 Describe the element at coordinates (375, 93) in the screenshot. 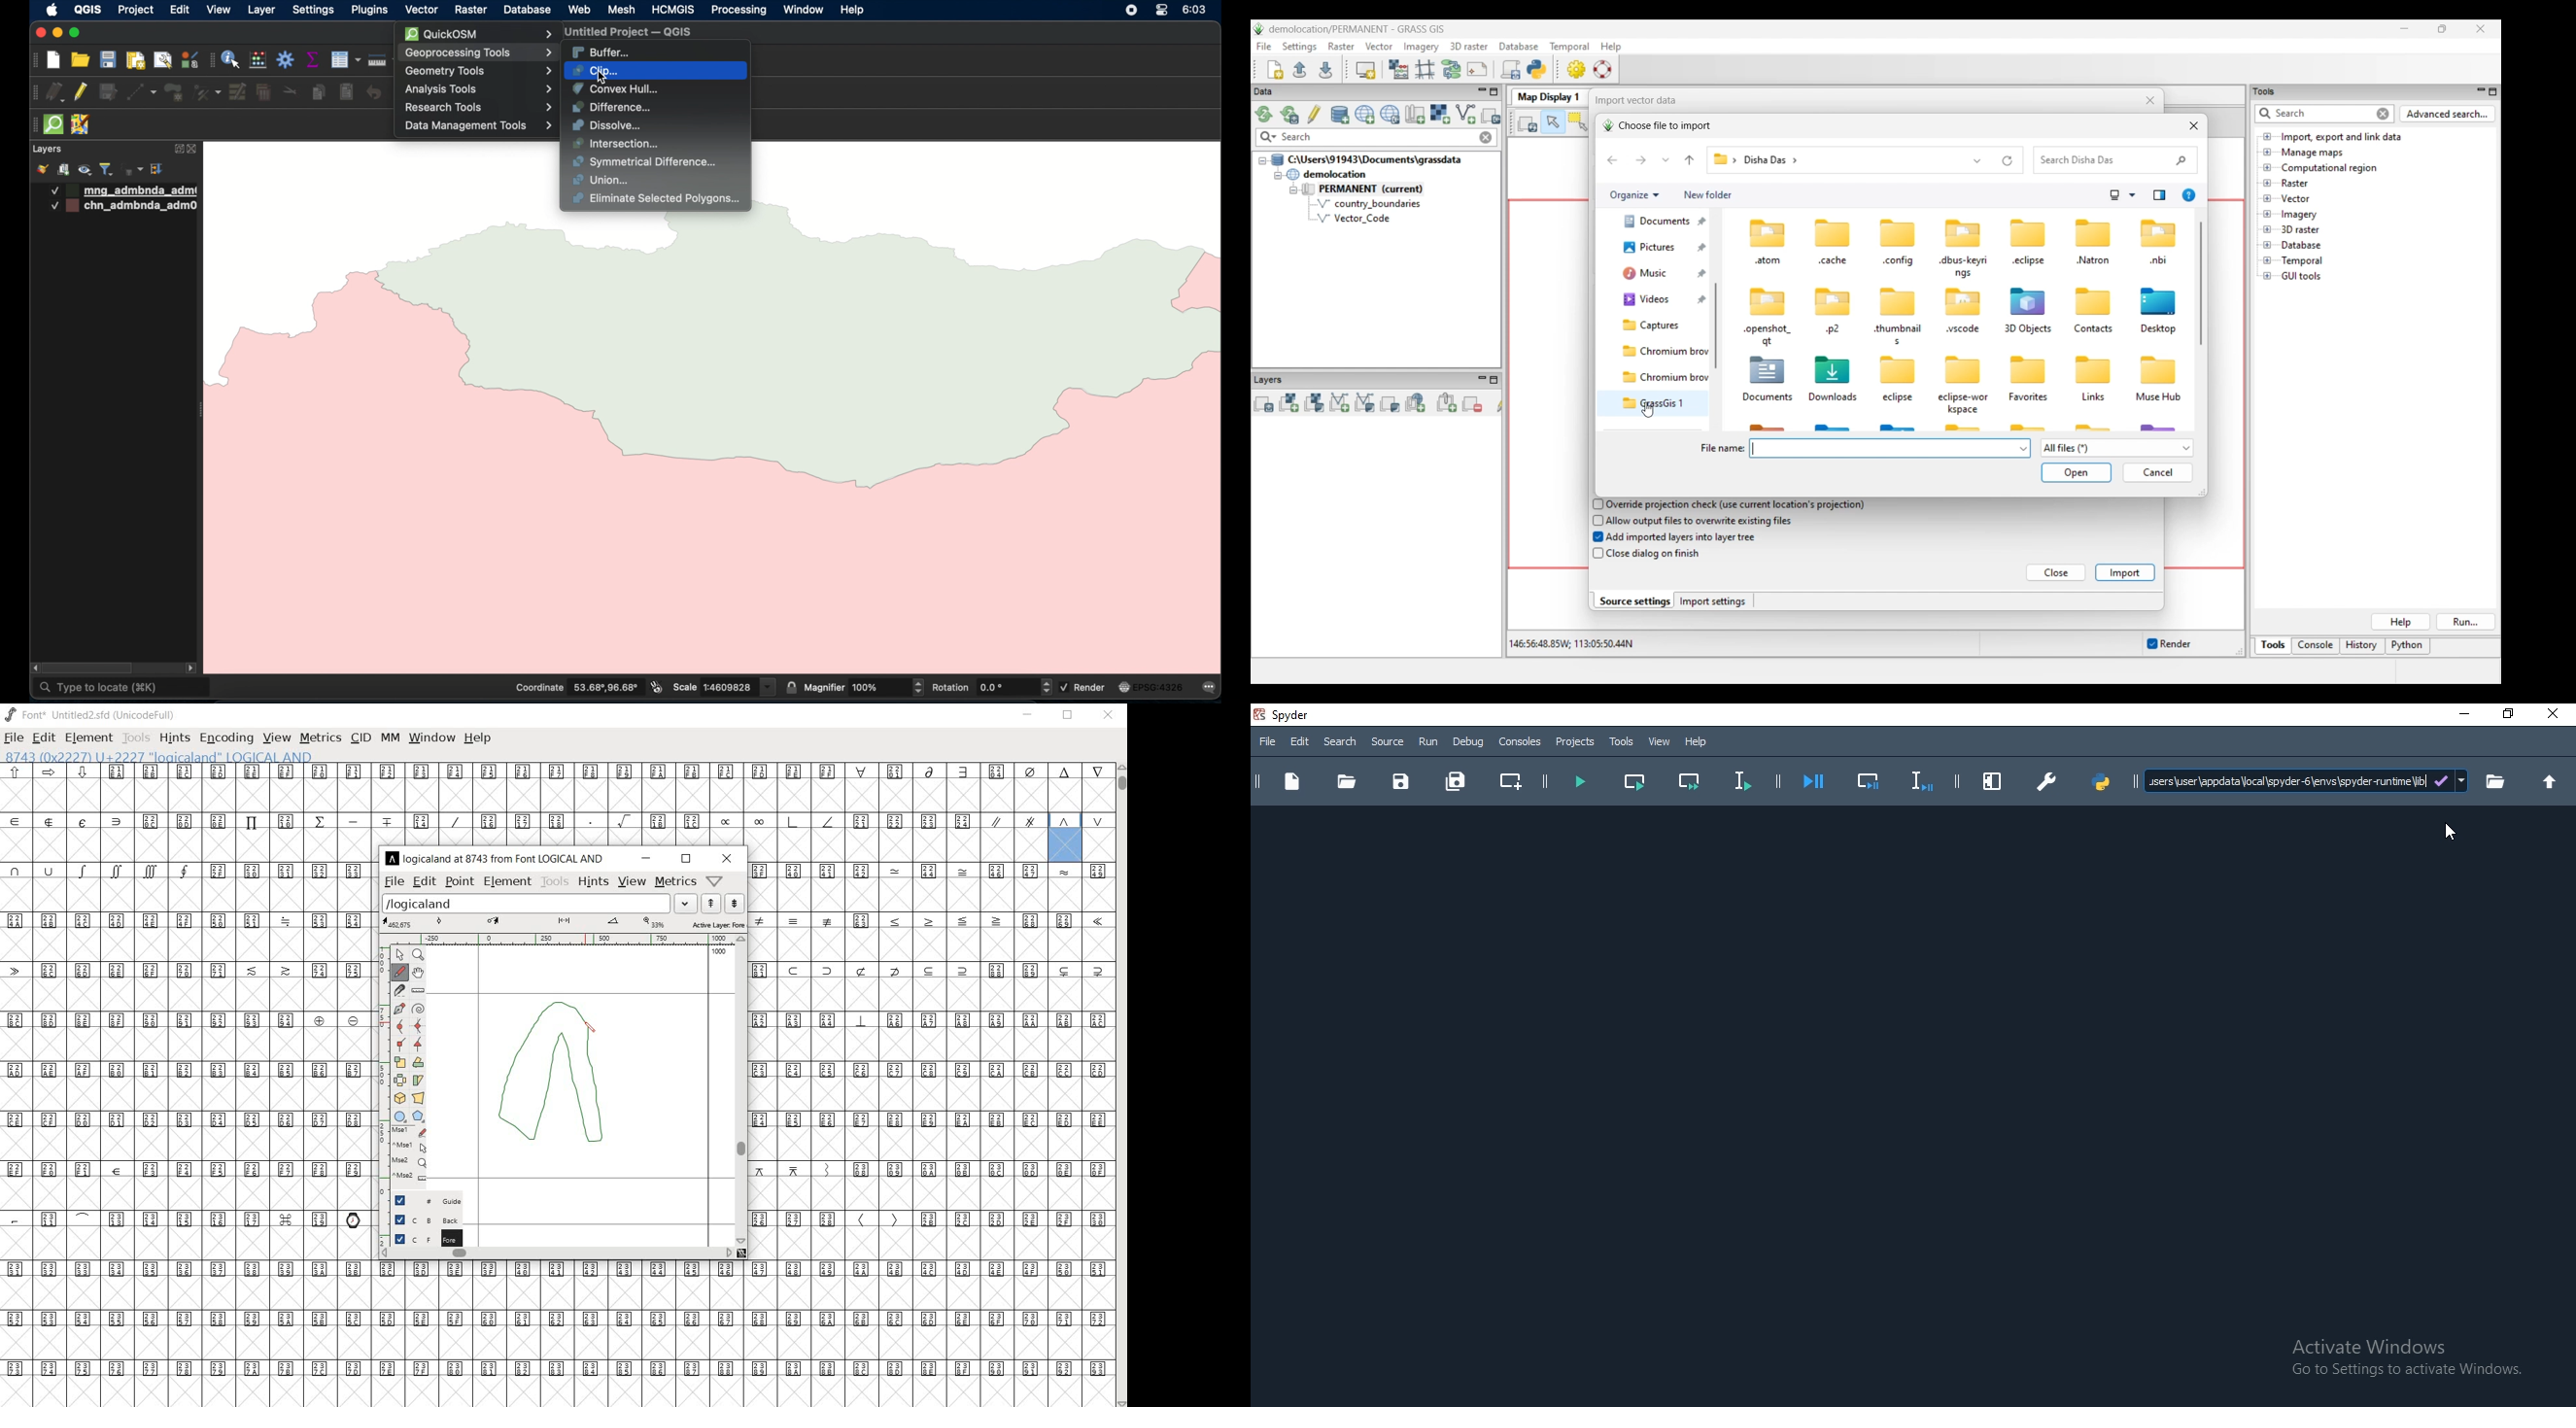

I see `undo` at that location.